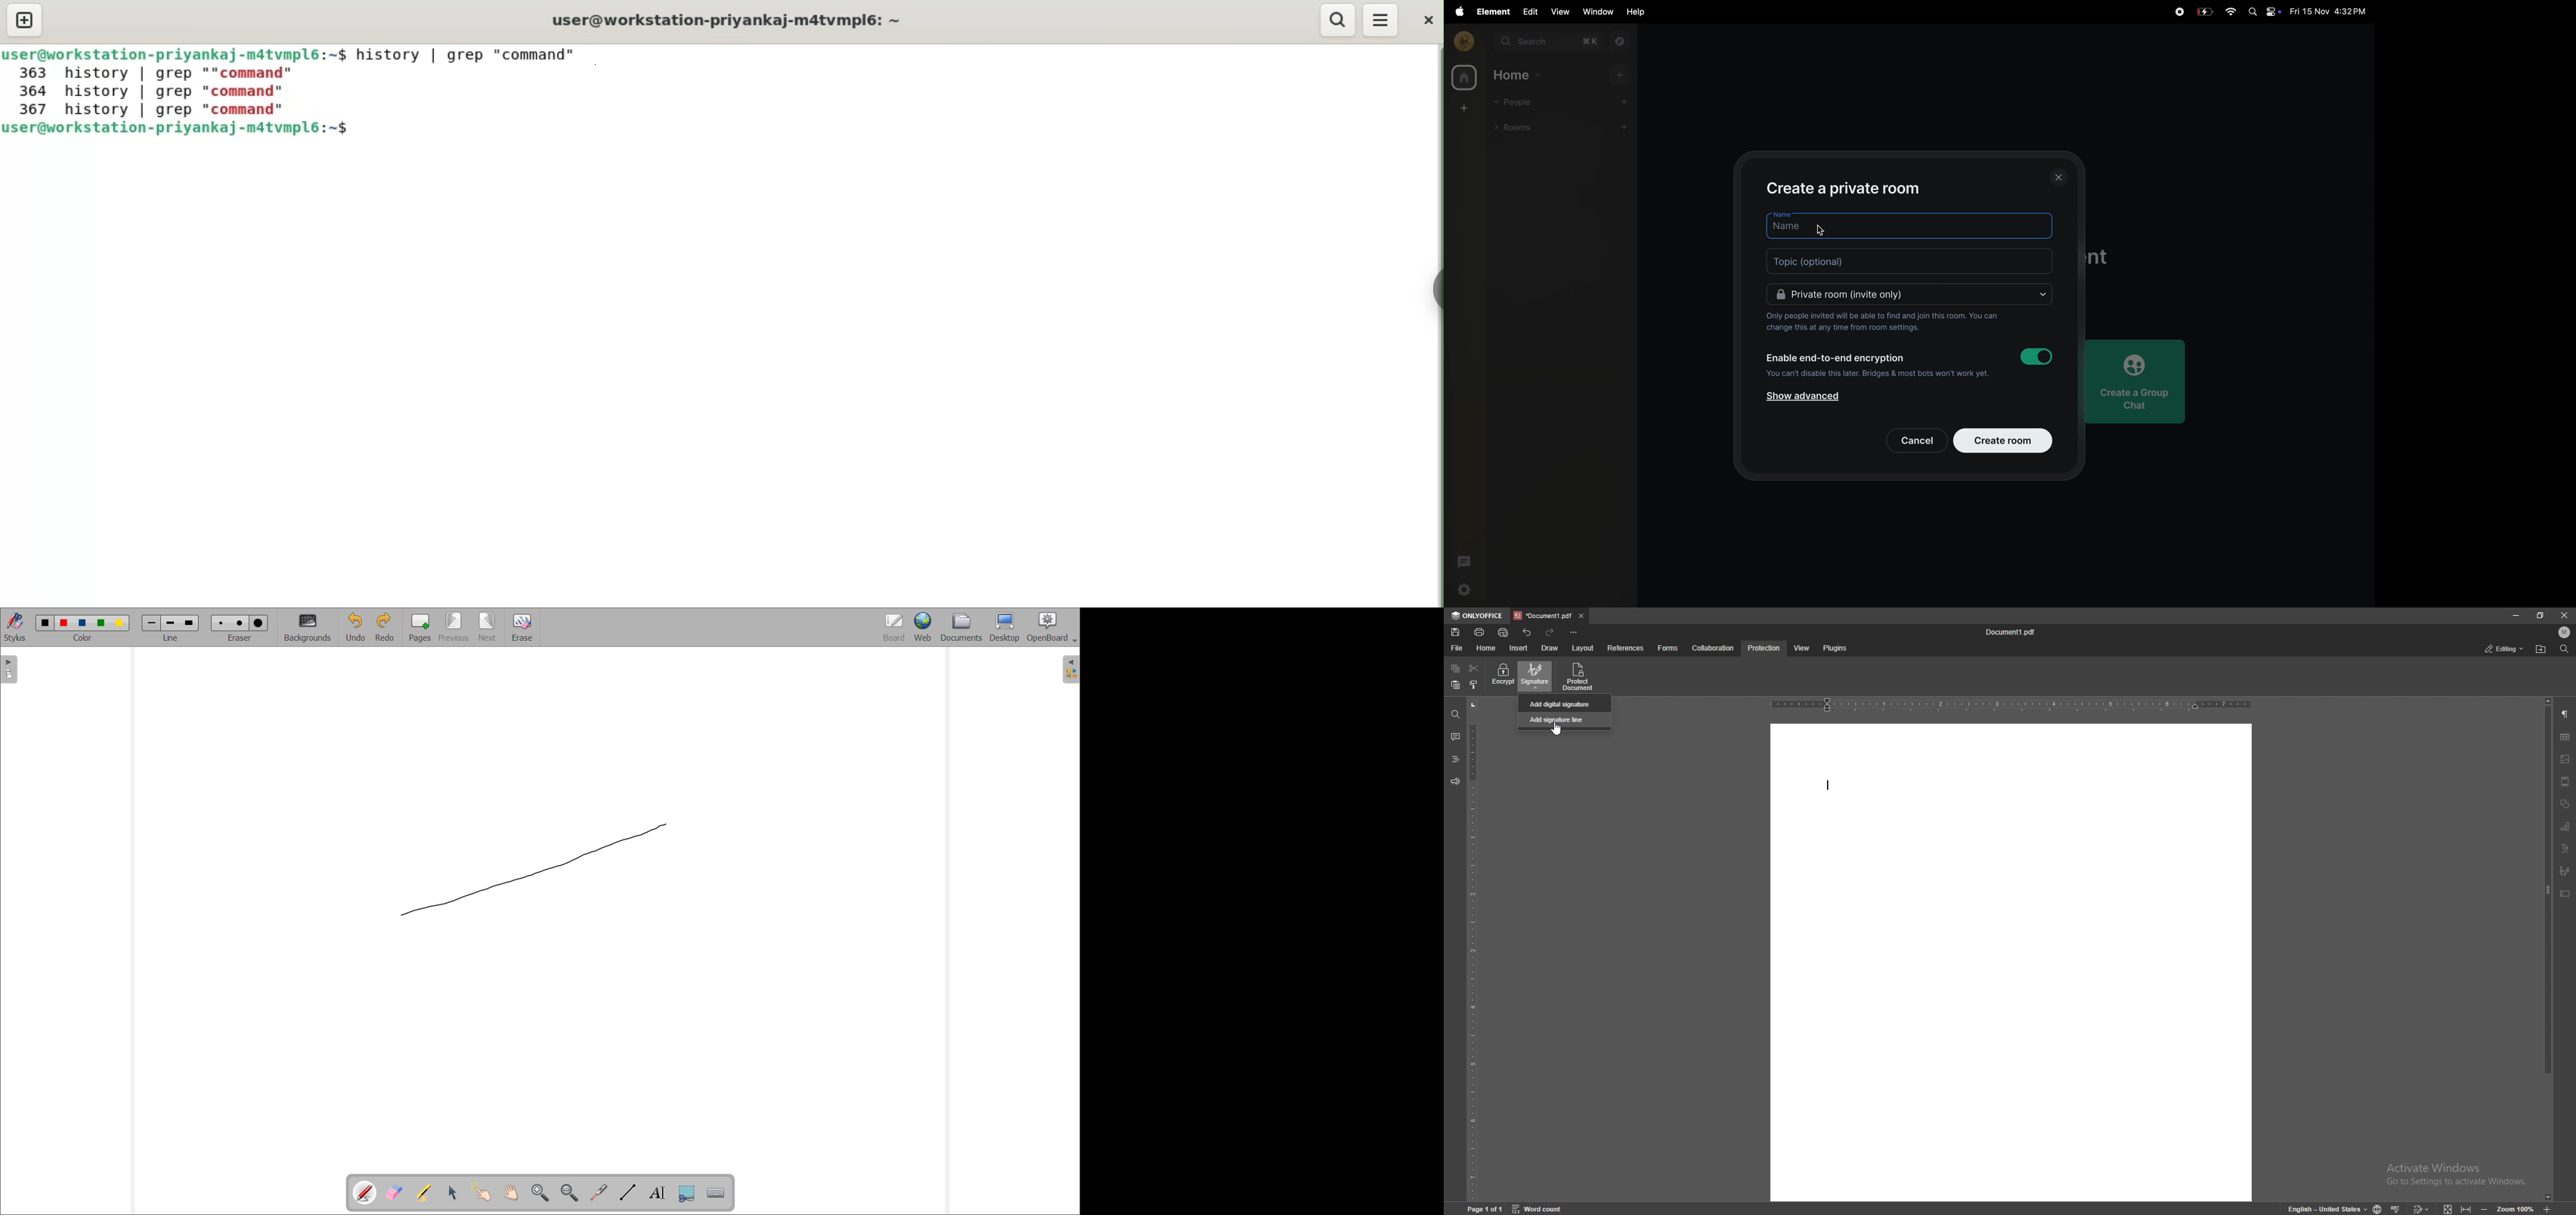  I want to click on ettings, so click(1465, 591).